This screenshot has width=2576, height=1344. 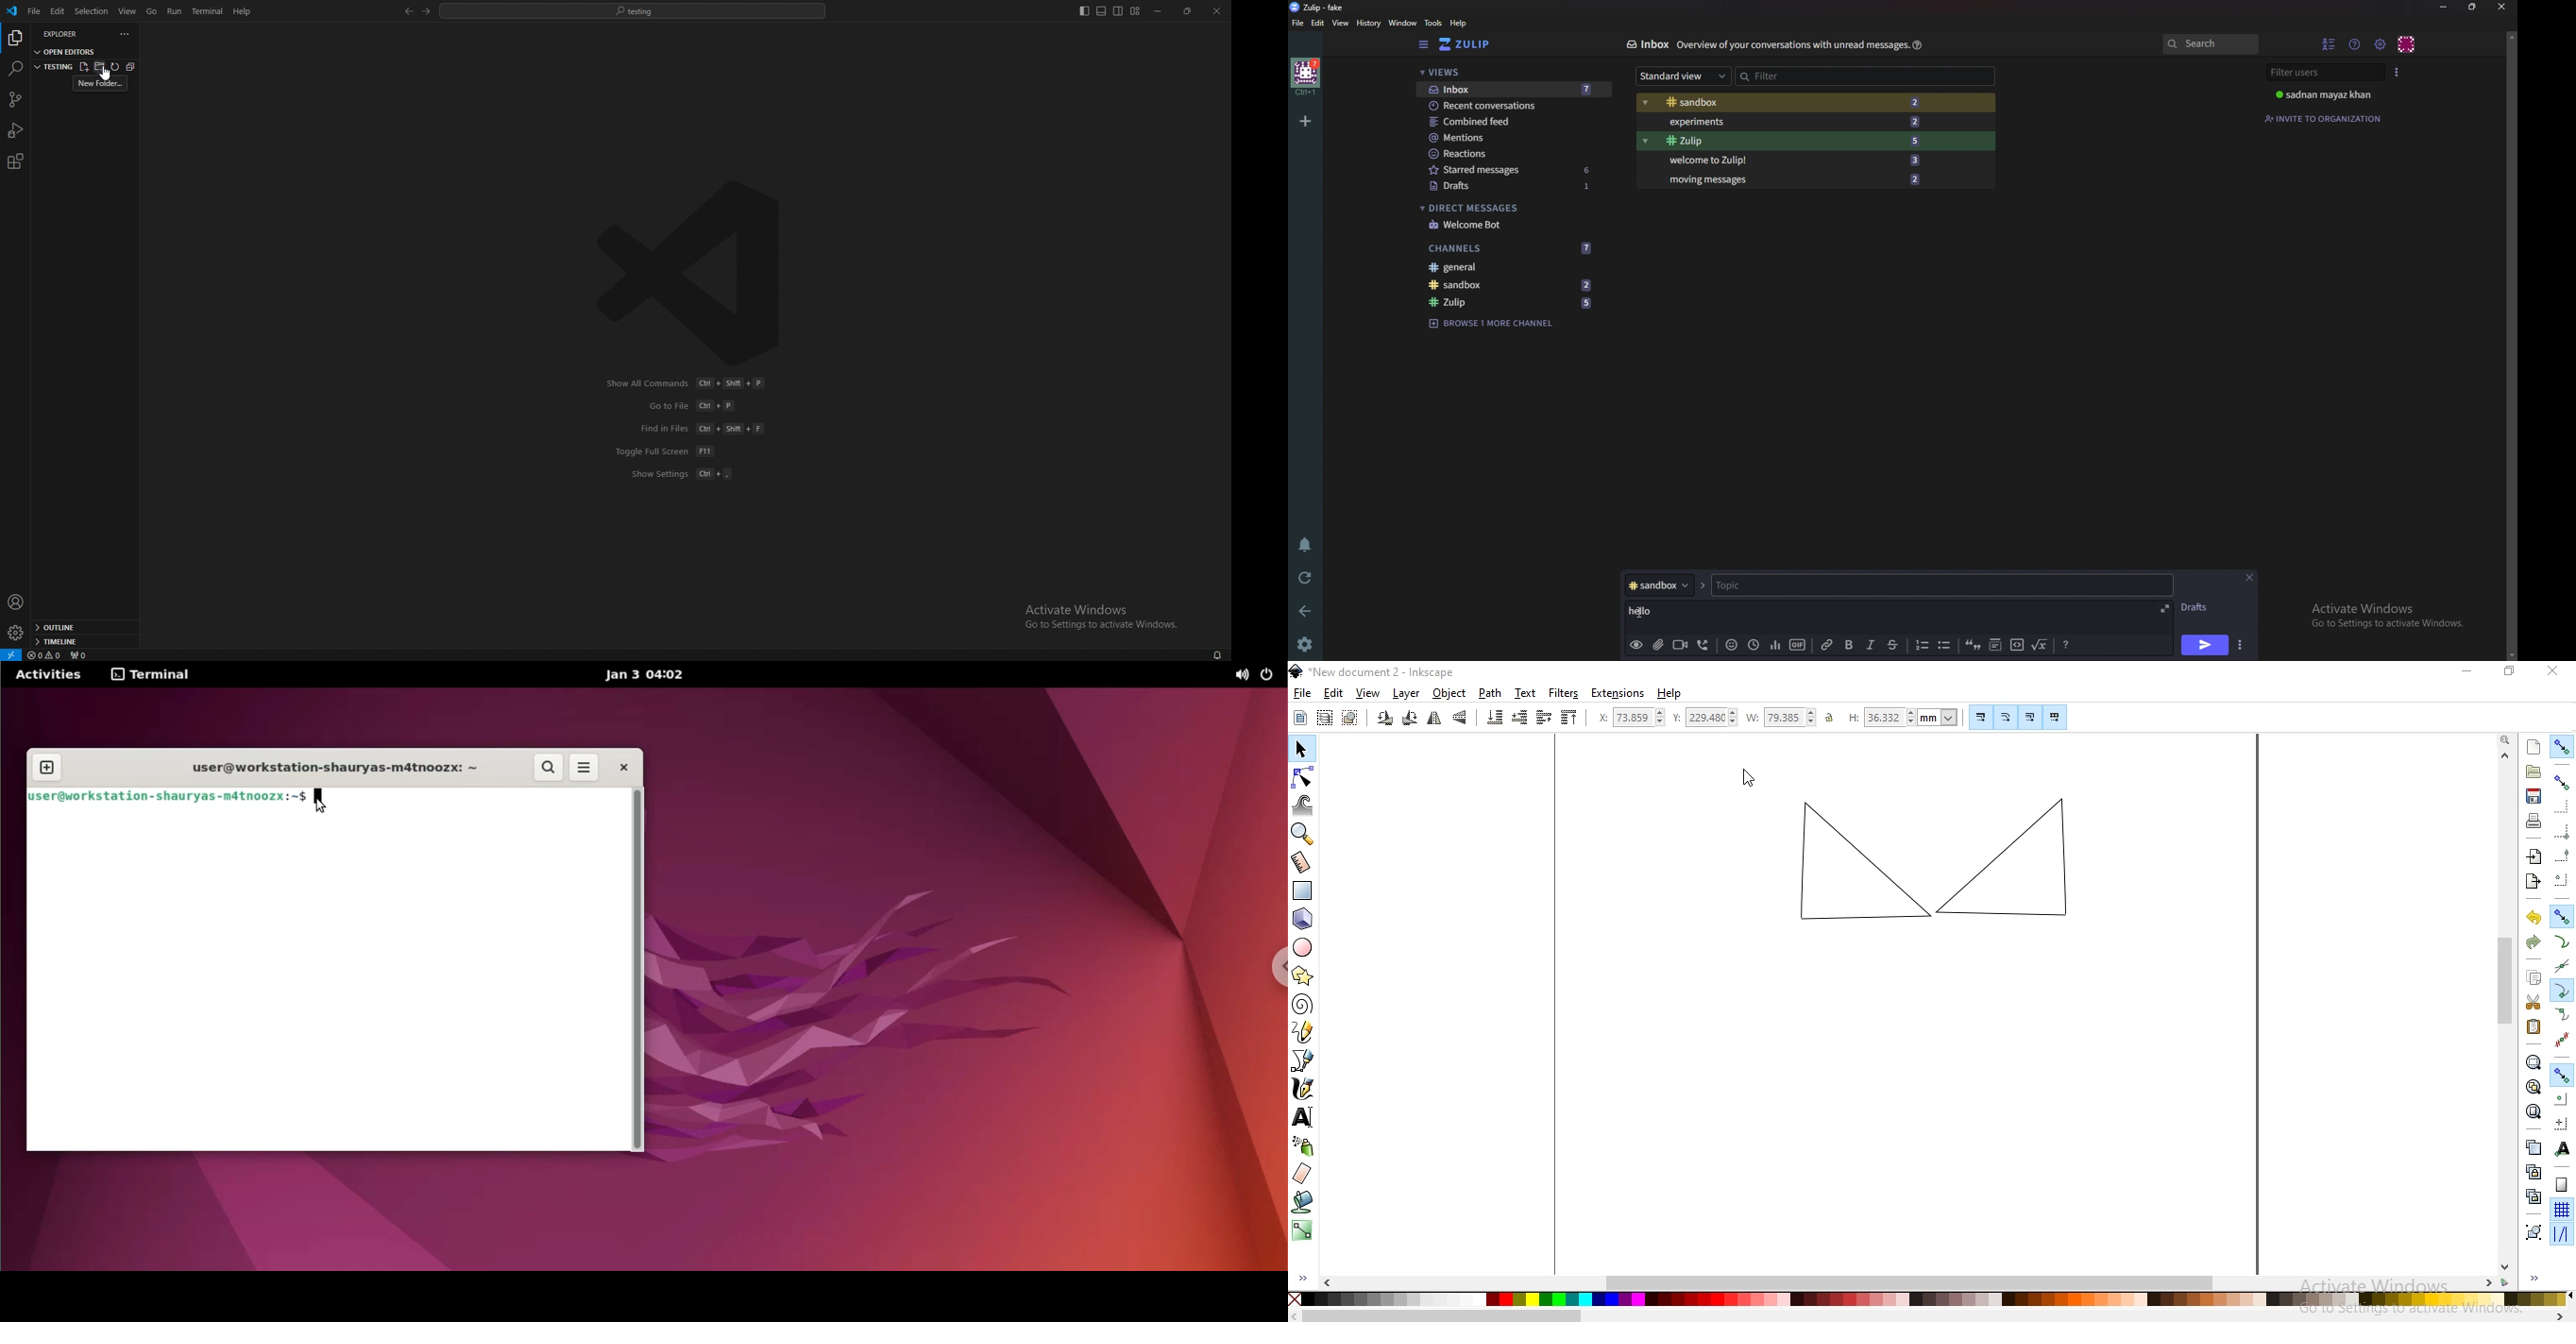 What do you see at coordinates (625, 768) in the screenshot?
I see `close` at bounding box center [625, 768].